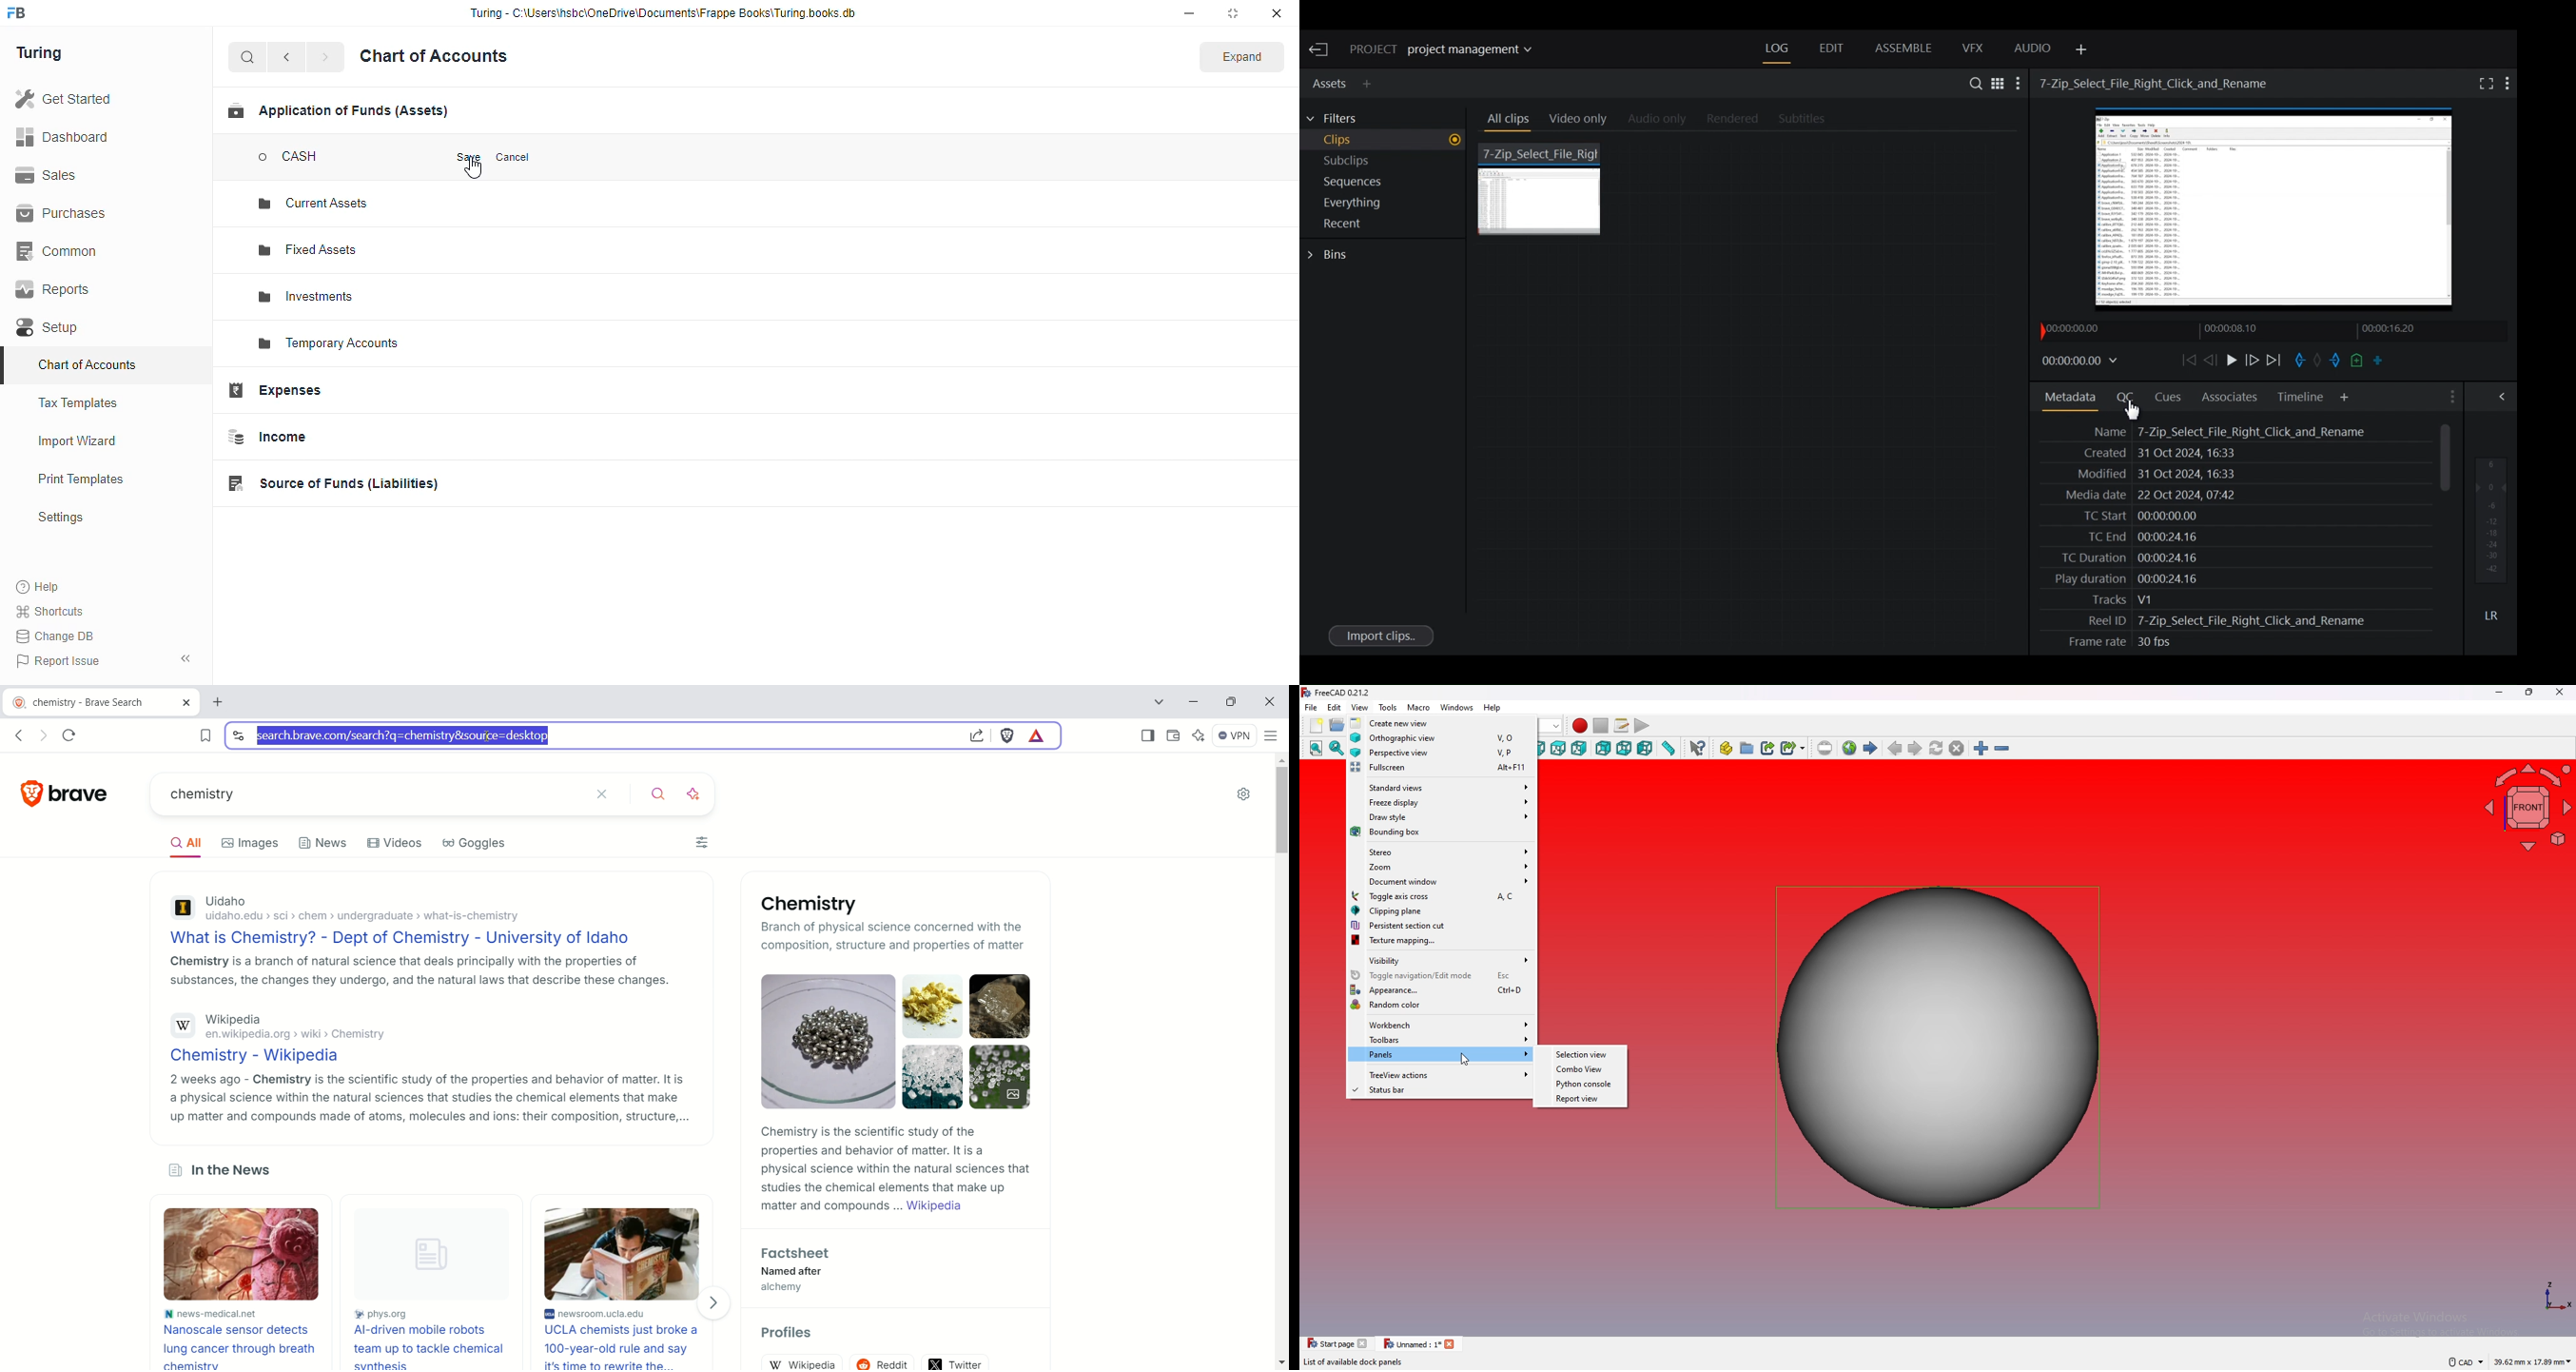  Describe the element at coordinates (1849, 748) in the screenshot. I see `open website` at that location.